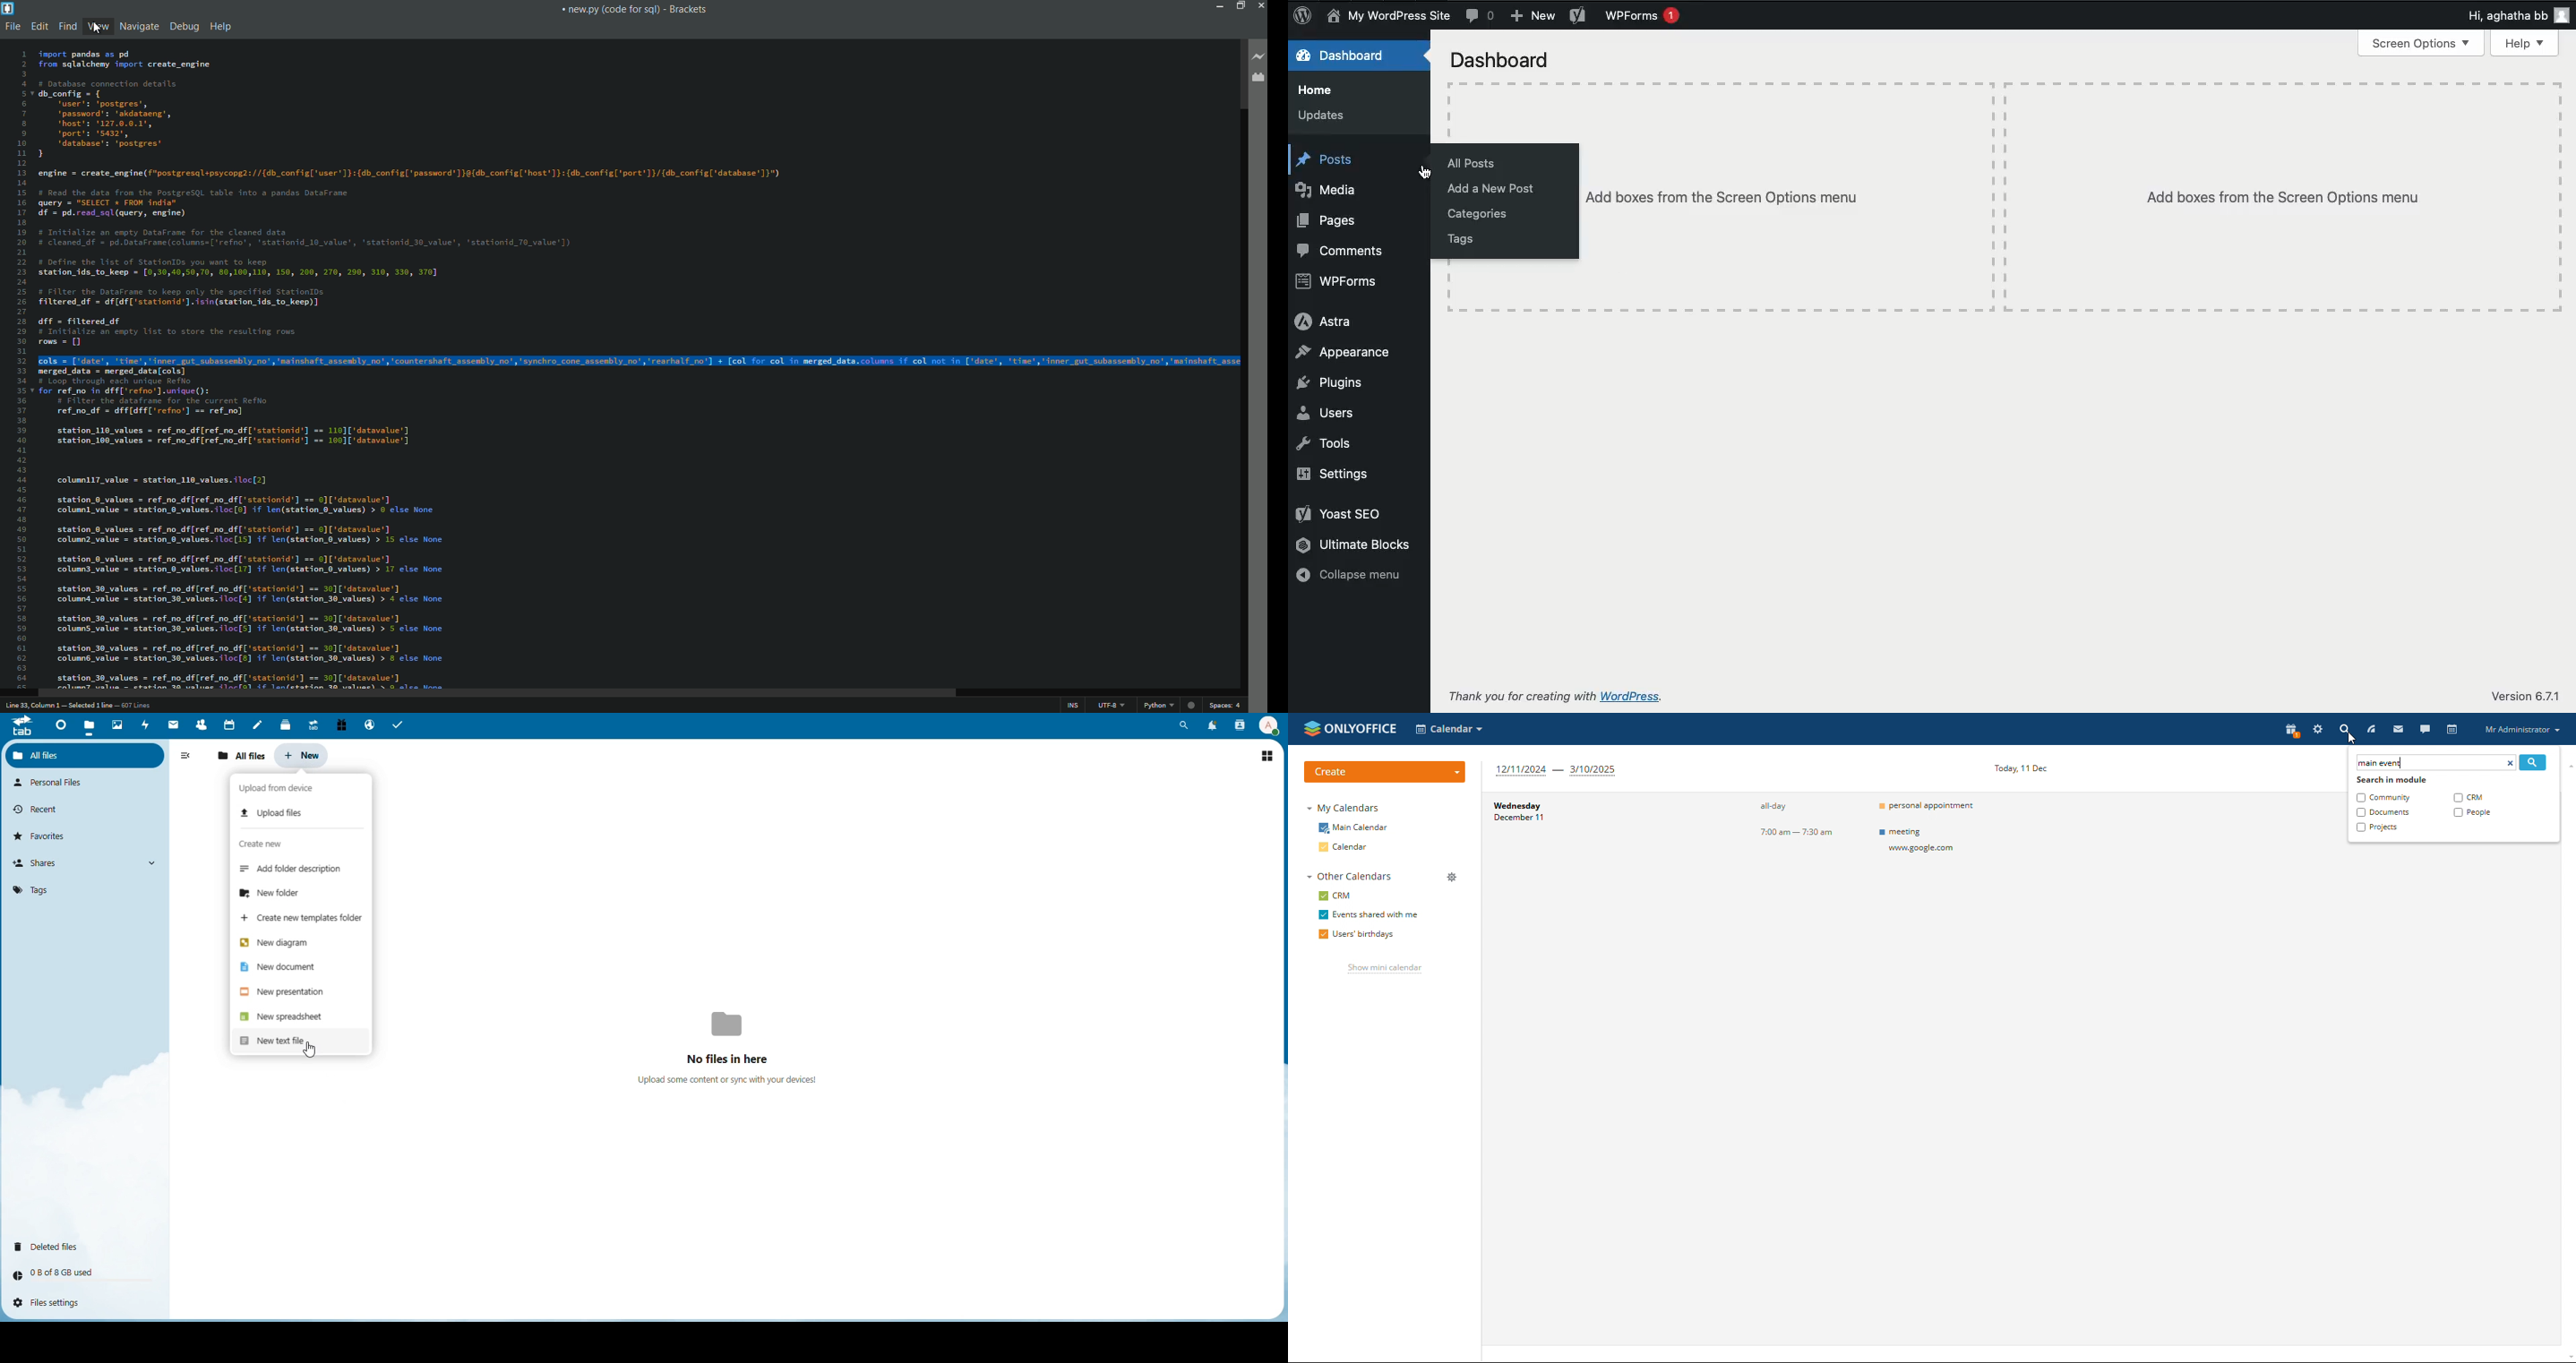  I want to click on Close Navigation, so click(188, 757).